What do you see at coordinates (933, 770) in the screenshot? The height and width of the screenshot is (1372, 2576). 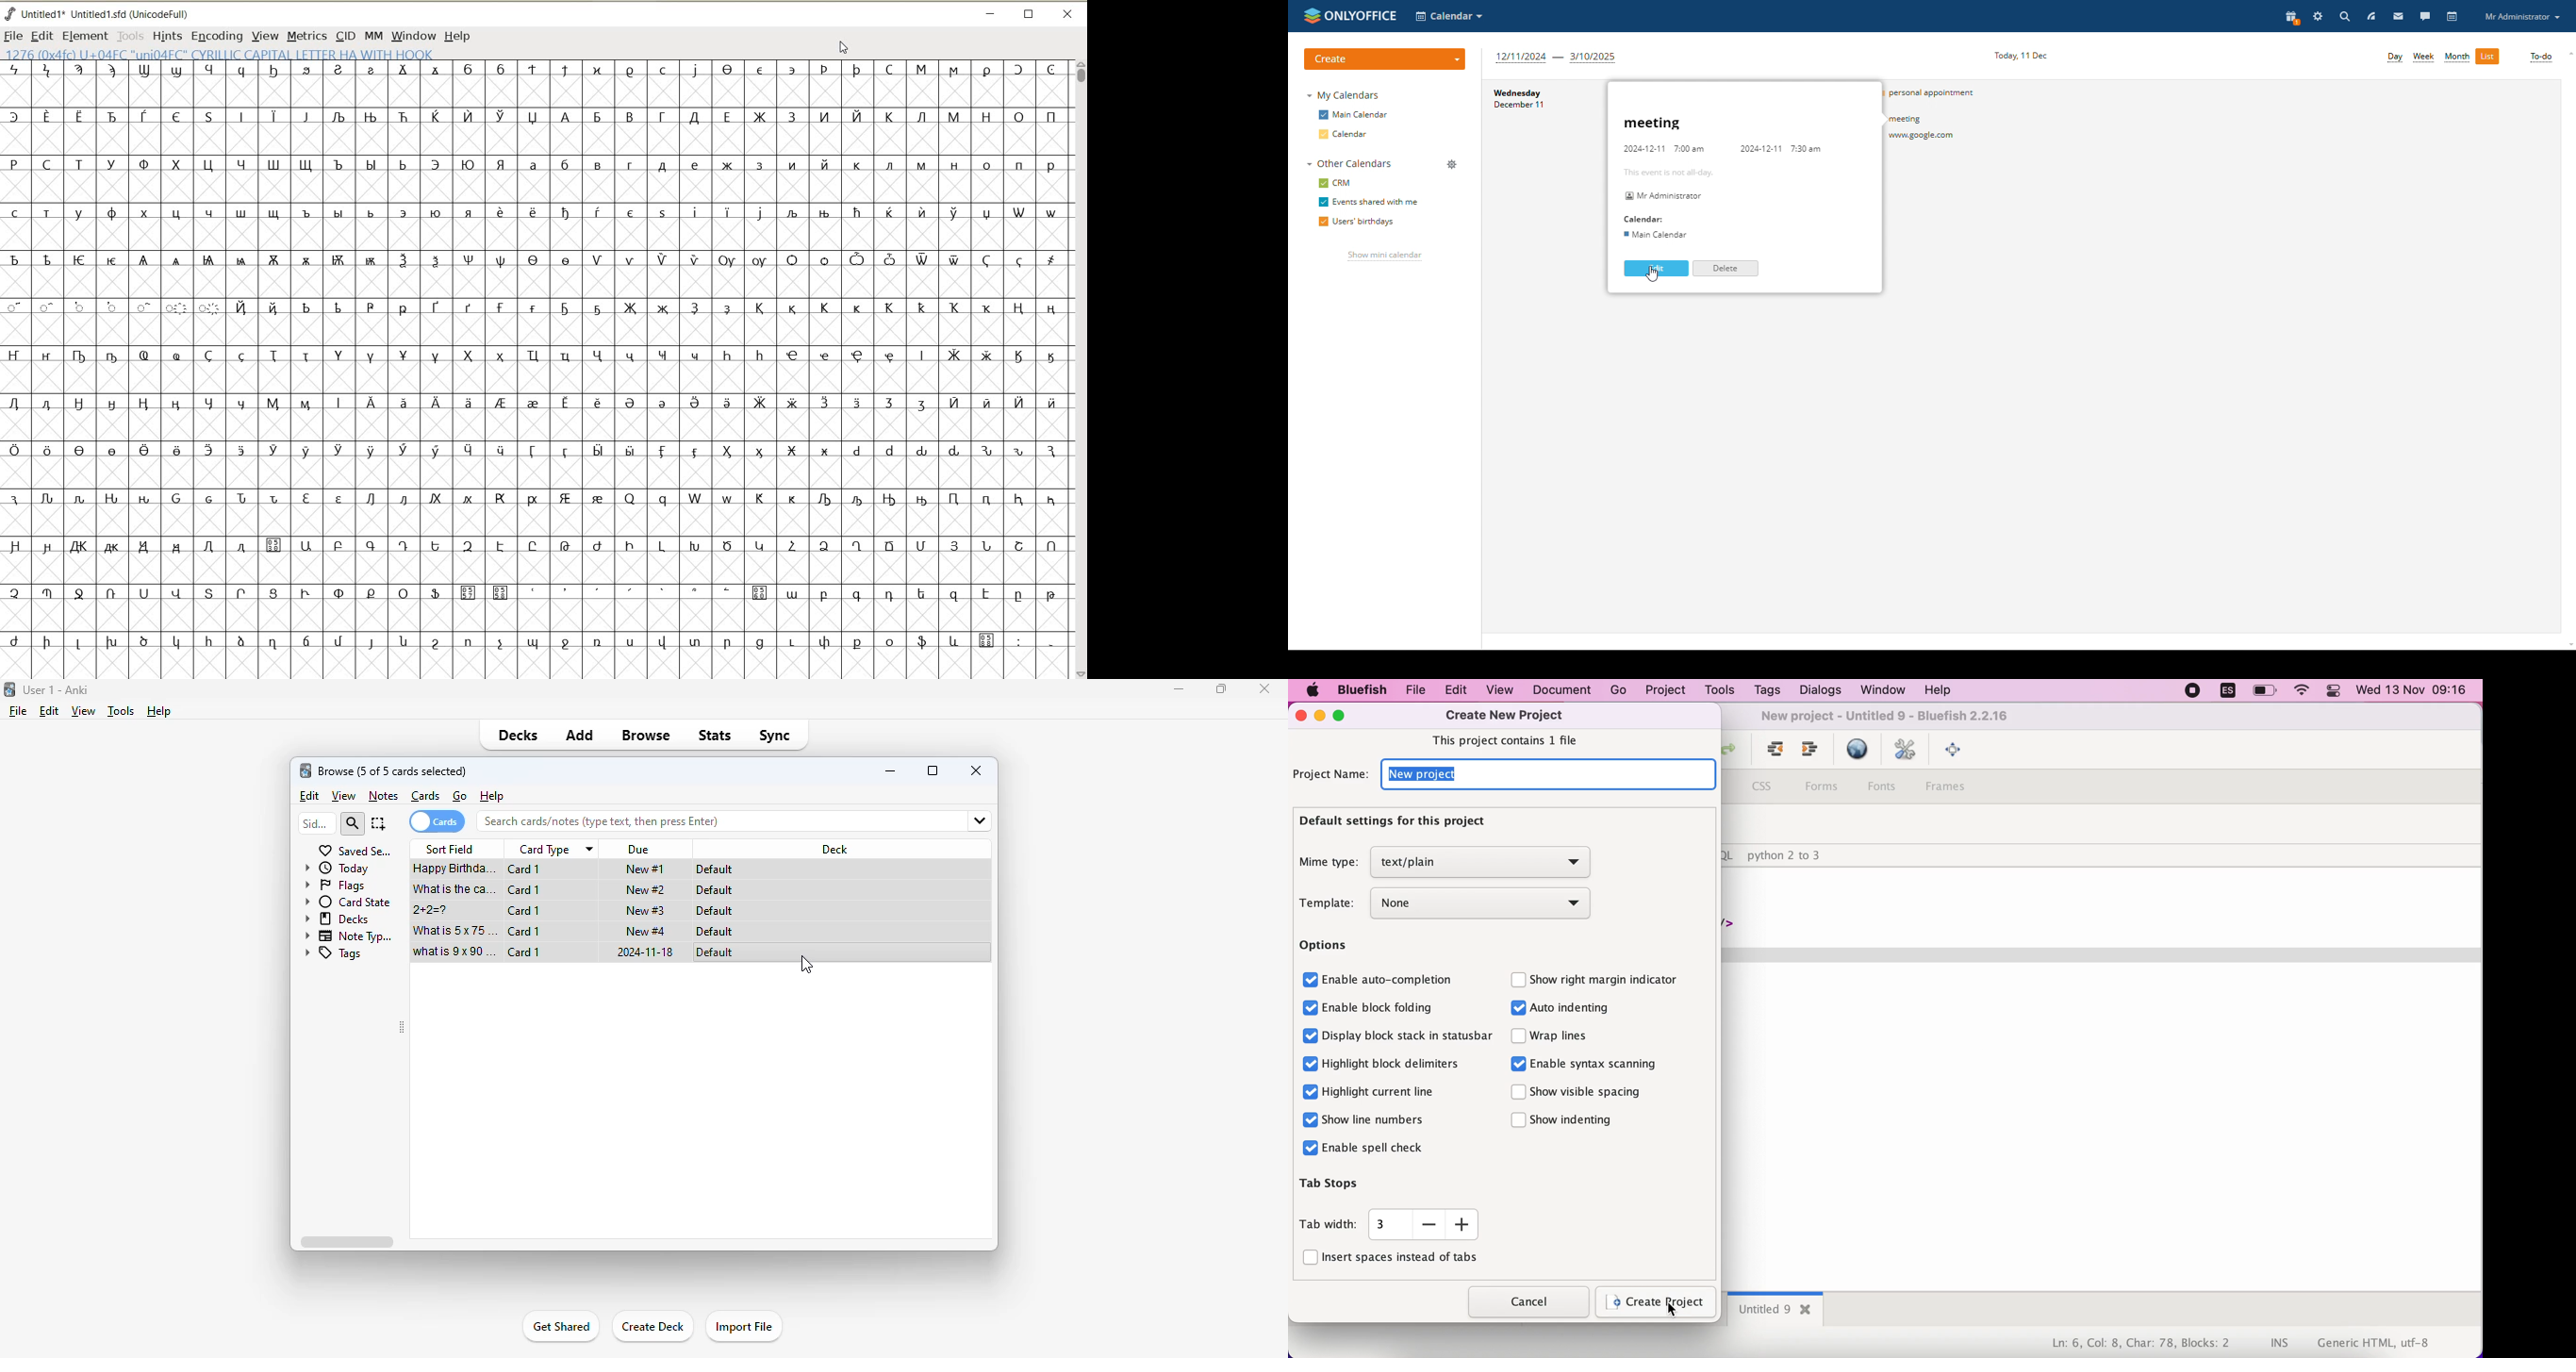 I see `maximize` at bounding box center [933, 770].